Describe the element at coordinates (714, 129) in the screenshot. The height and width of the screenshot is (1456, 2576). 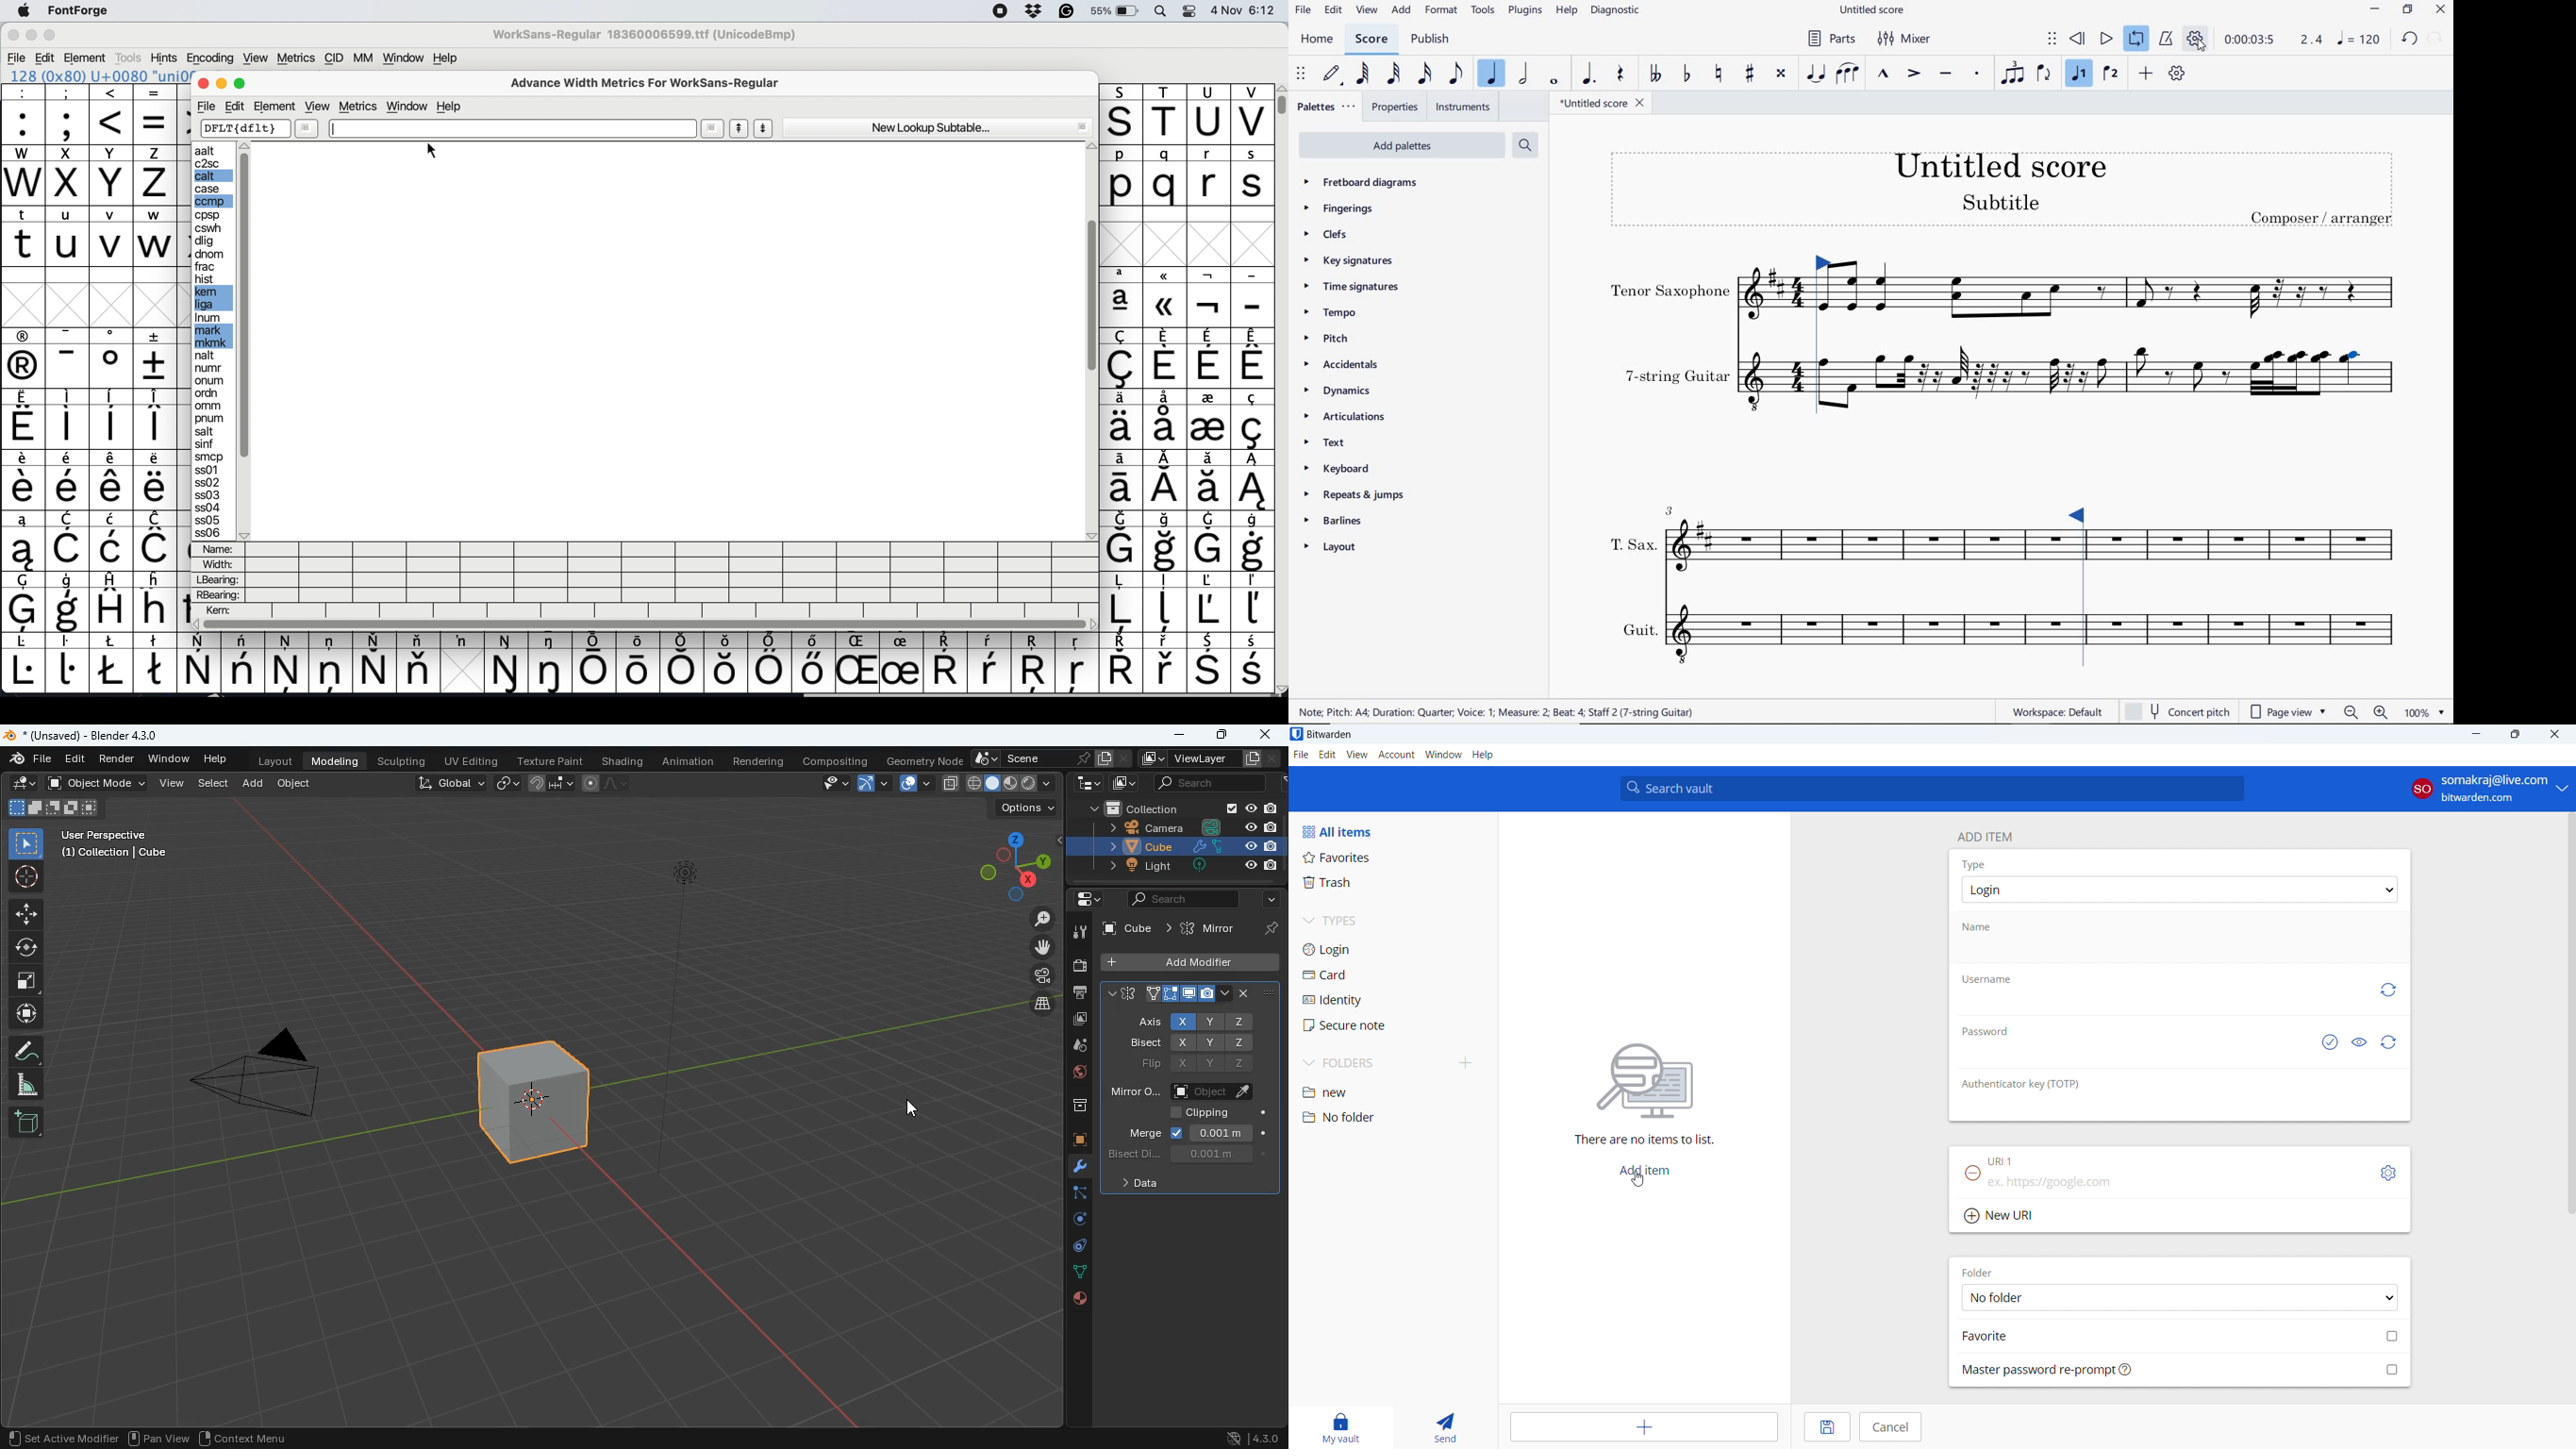
I see `more options` at that location.